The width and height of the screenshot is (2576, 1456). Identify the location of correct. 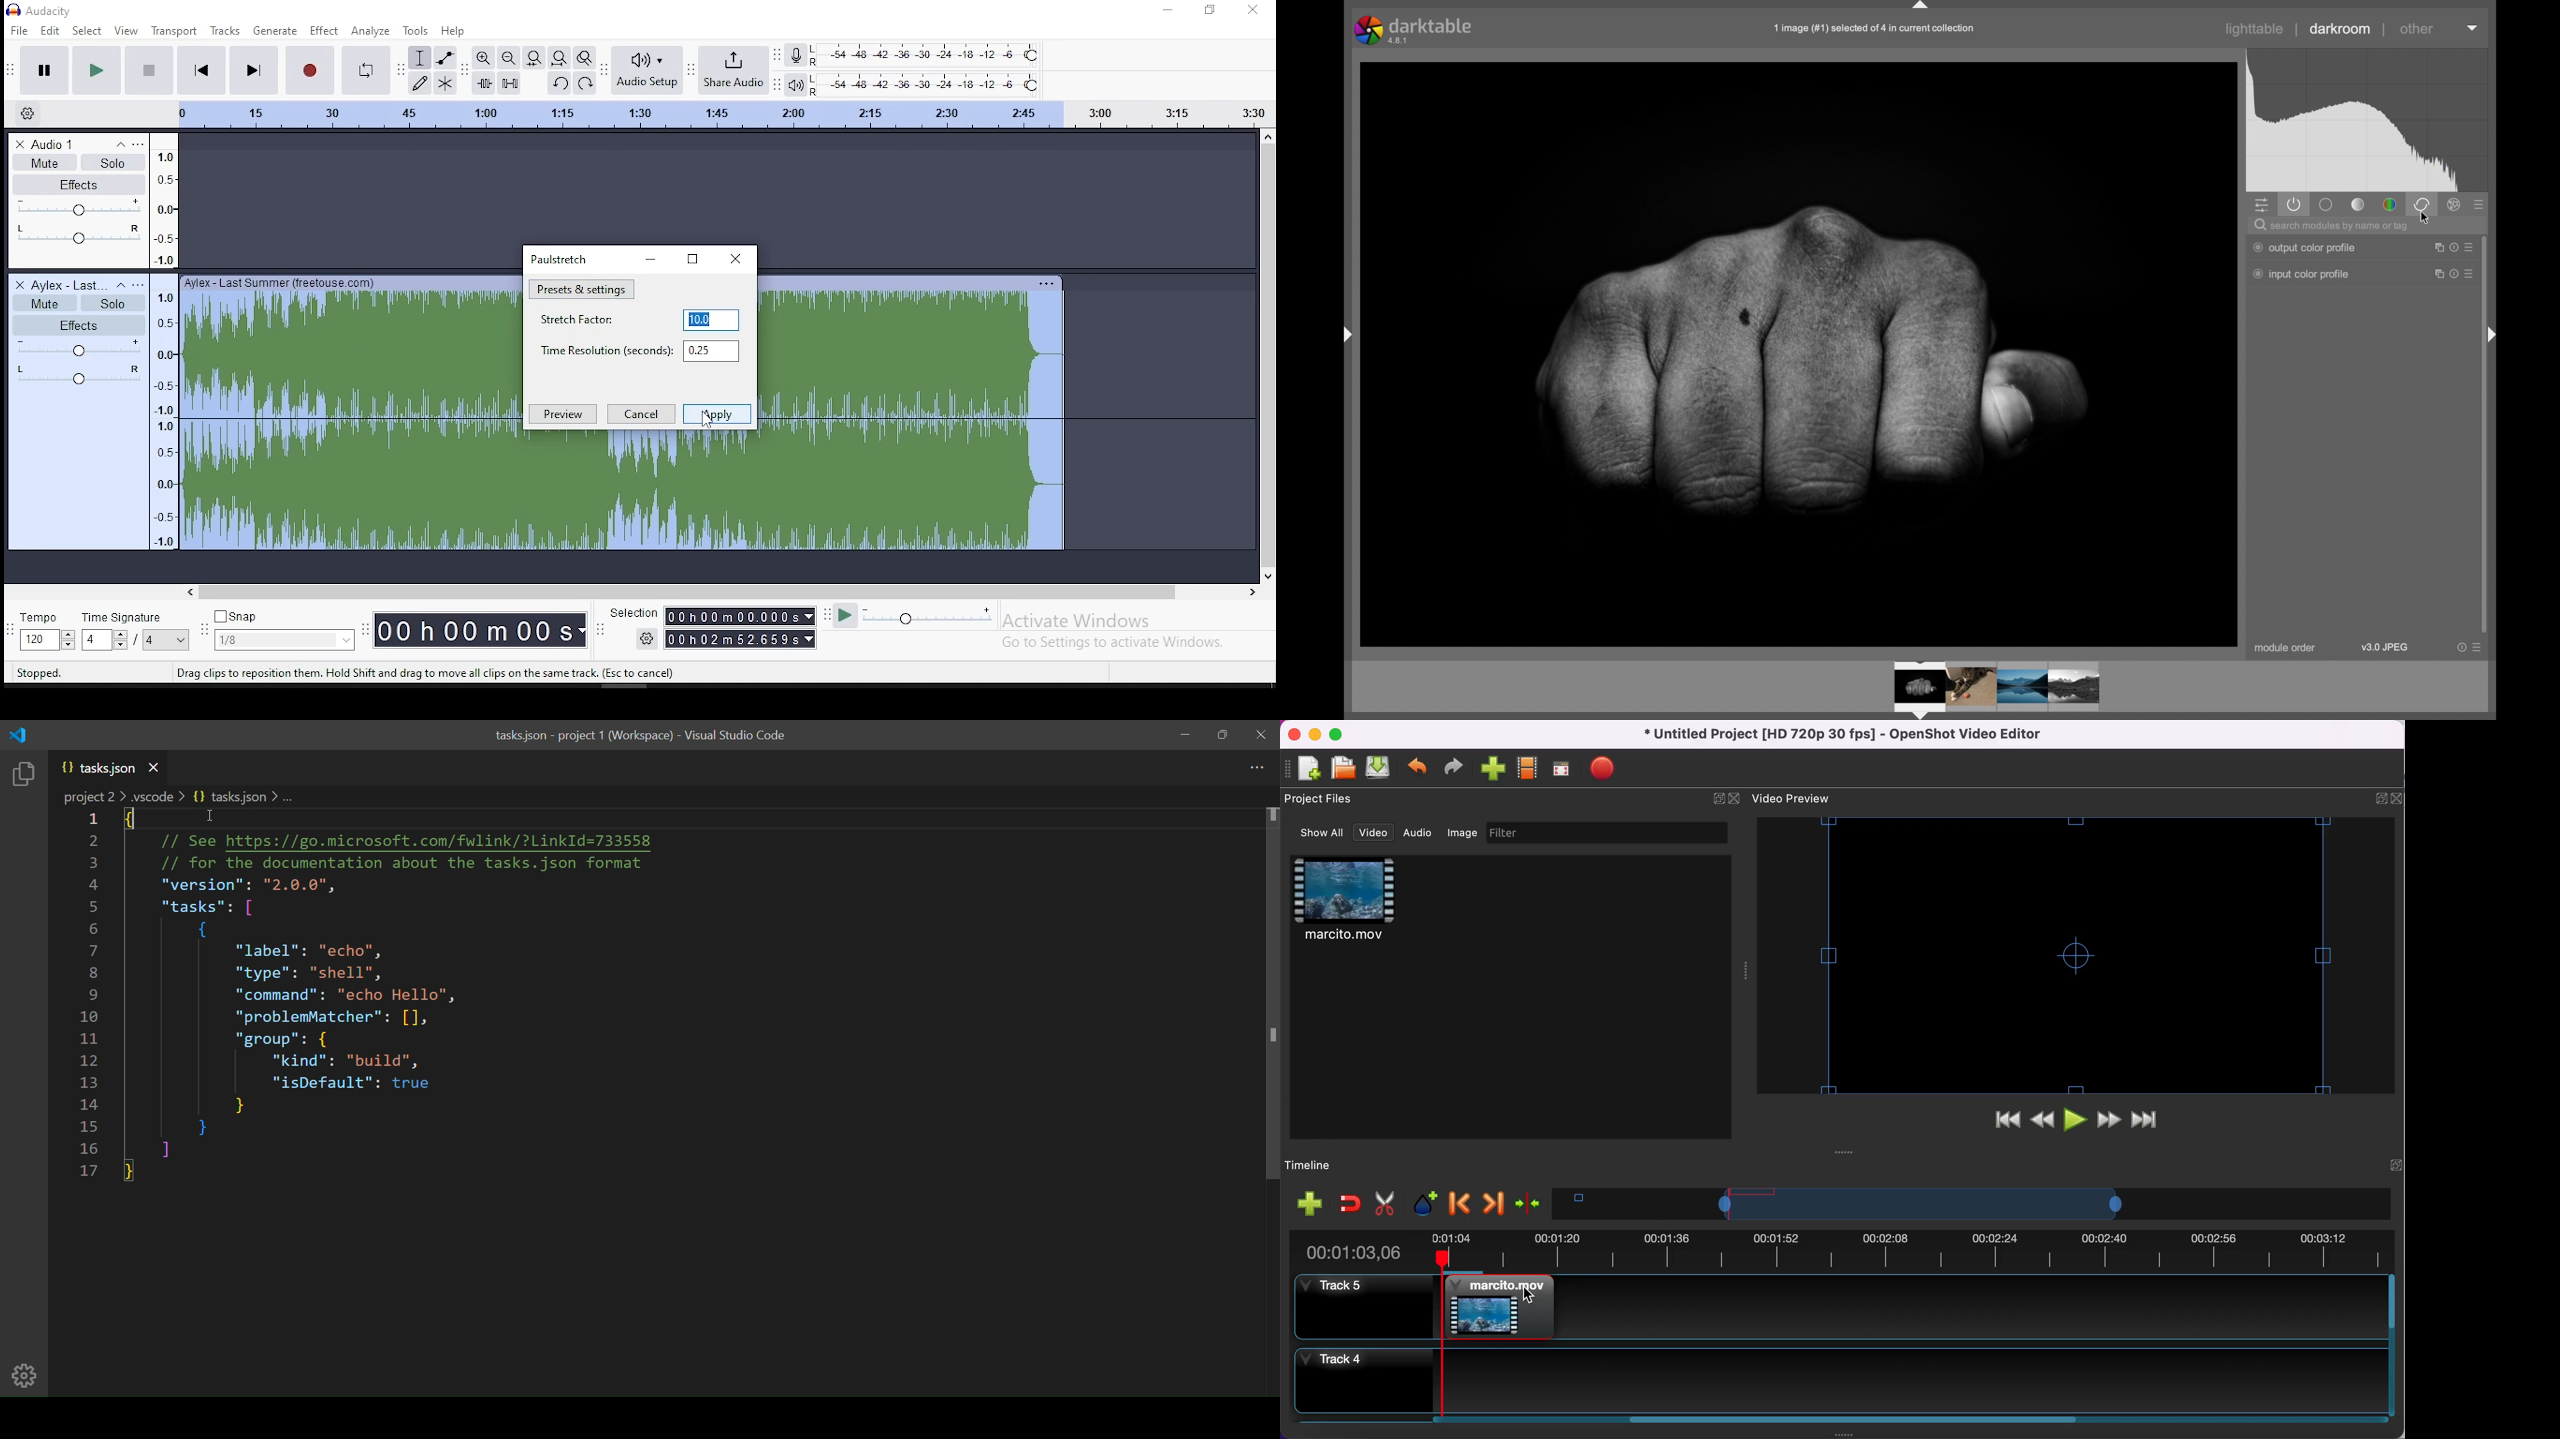
(2421, 204).